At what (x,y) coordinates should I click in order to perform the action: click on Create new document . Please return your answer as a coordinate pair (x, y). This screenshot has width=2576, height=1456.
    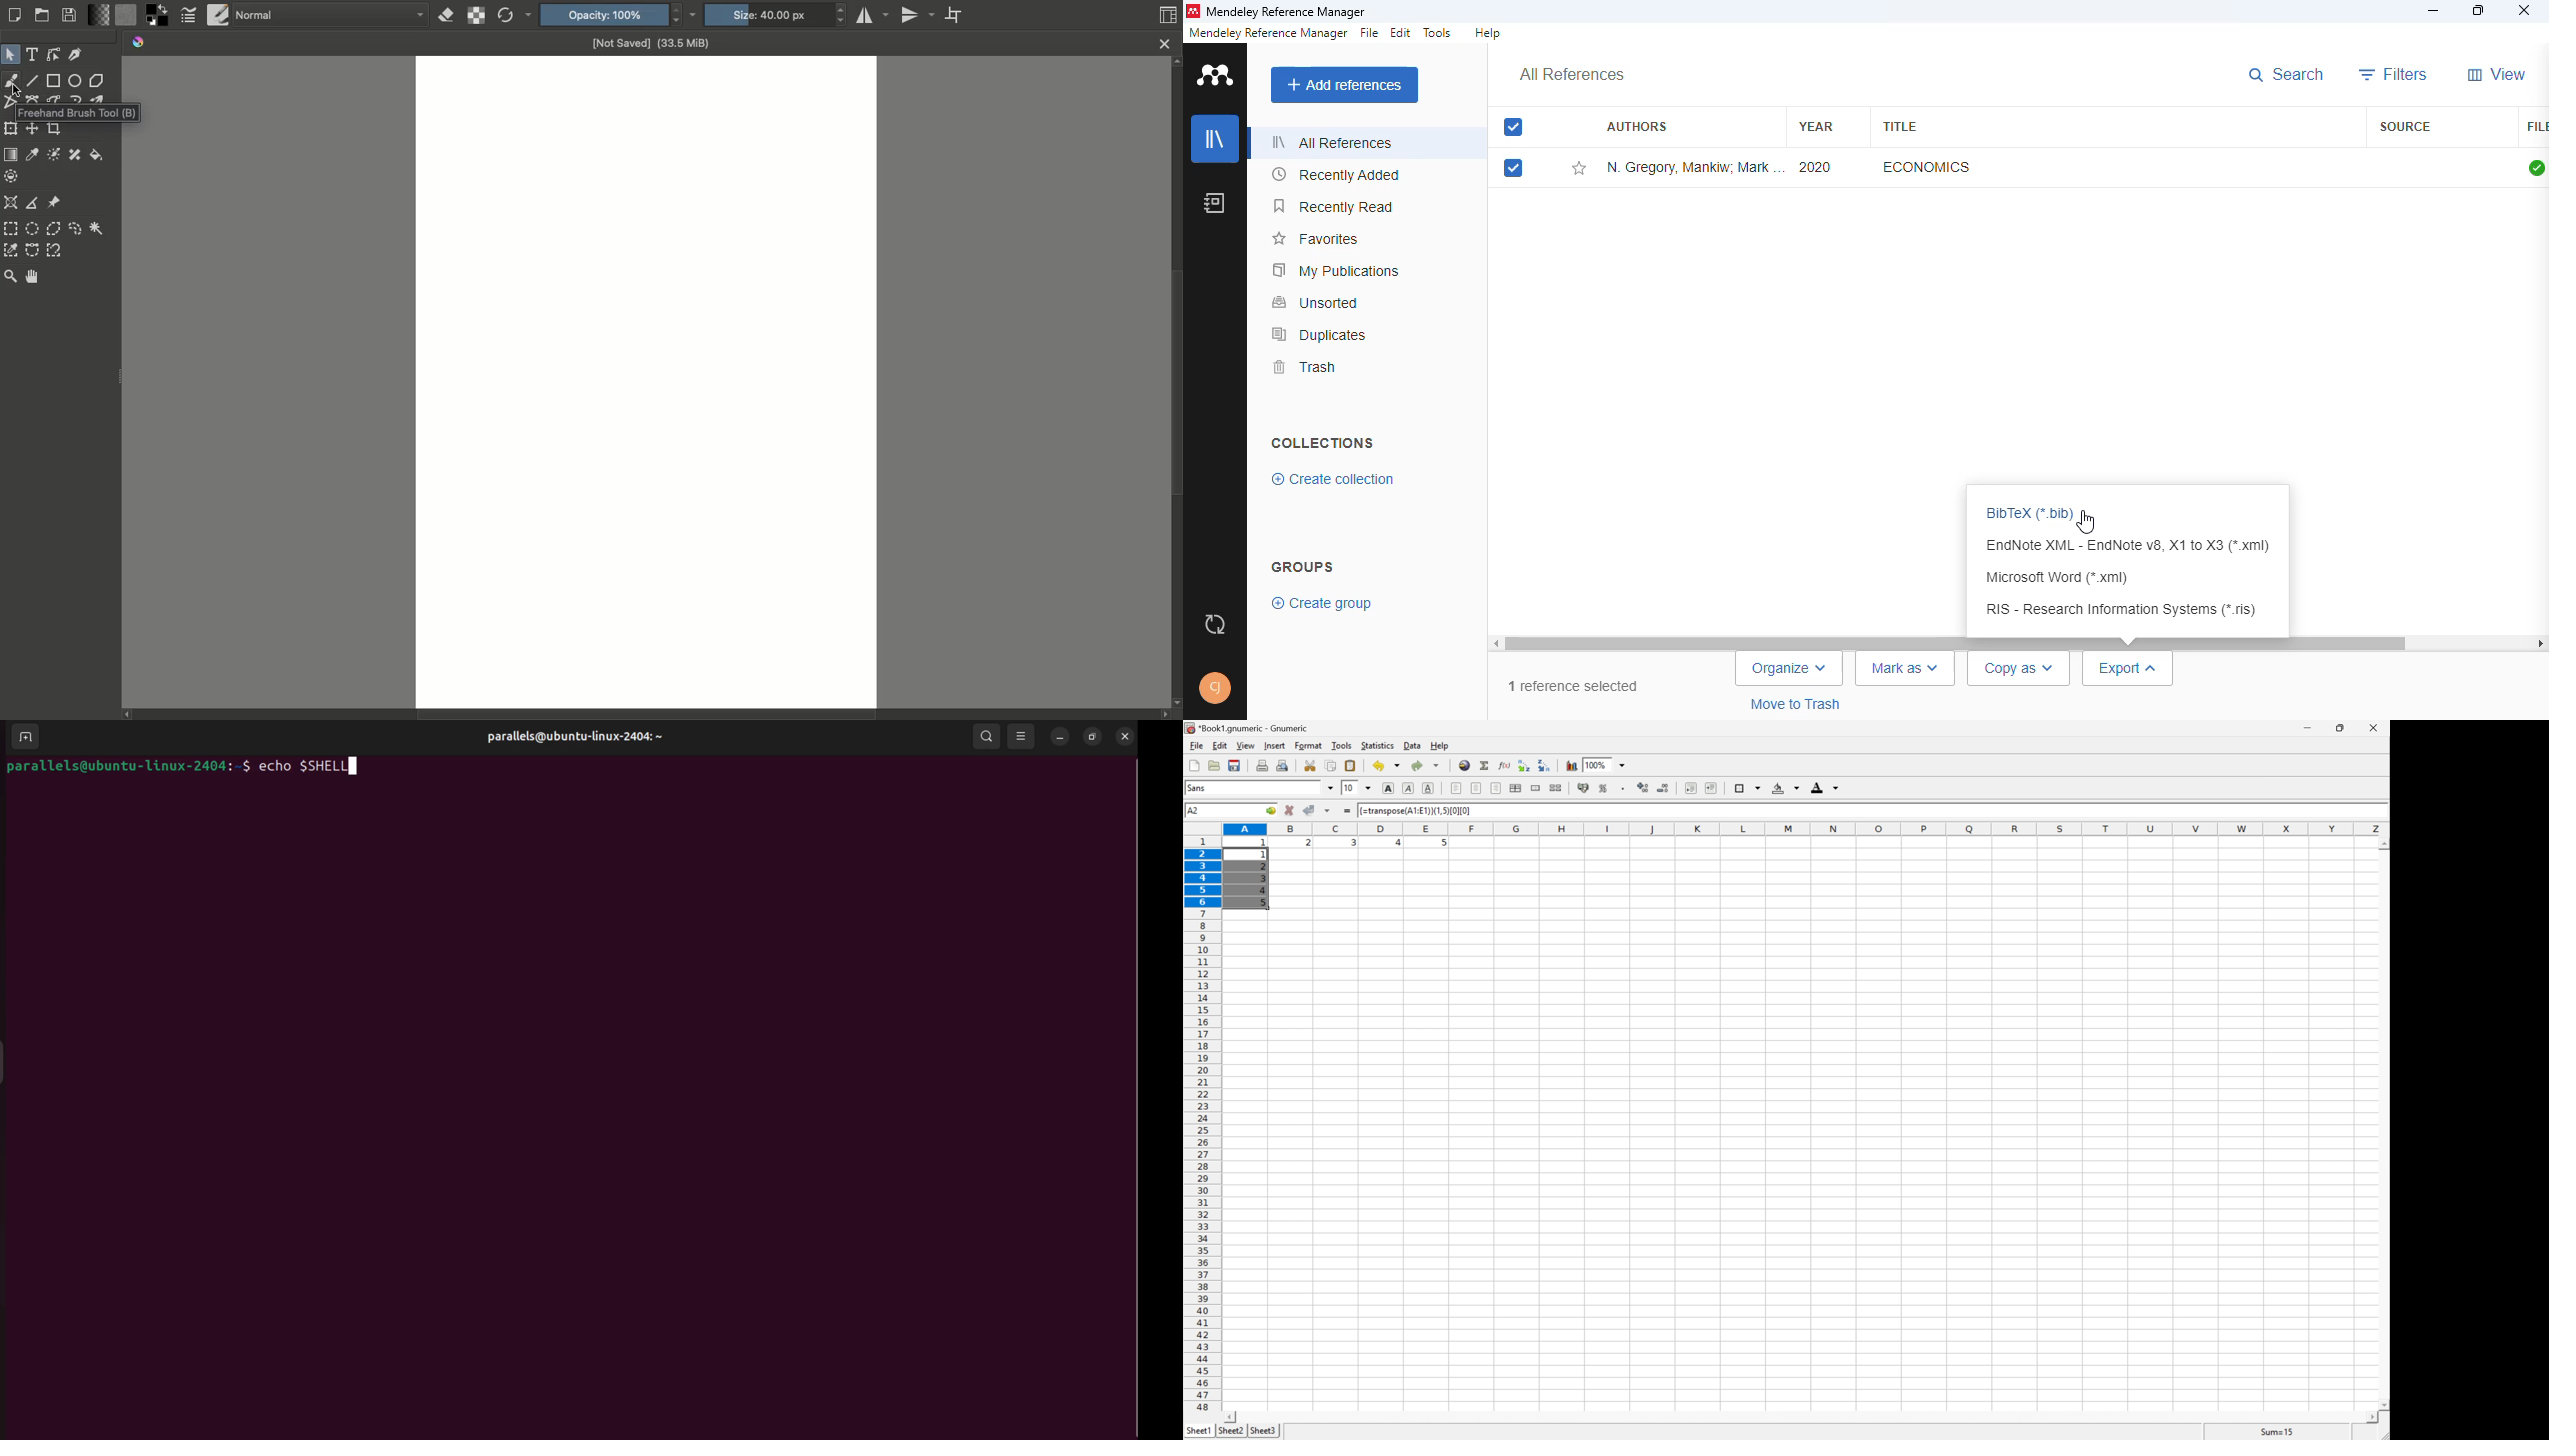
    Looking at the image, I should click on (16, 15).